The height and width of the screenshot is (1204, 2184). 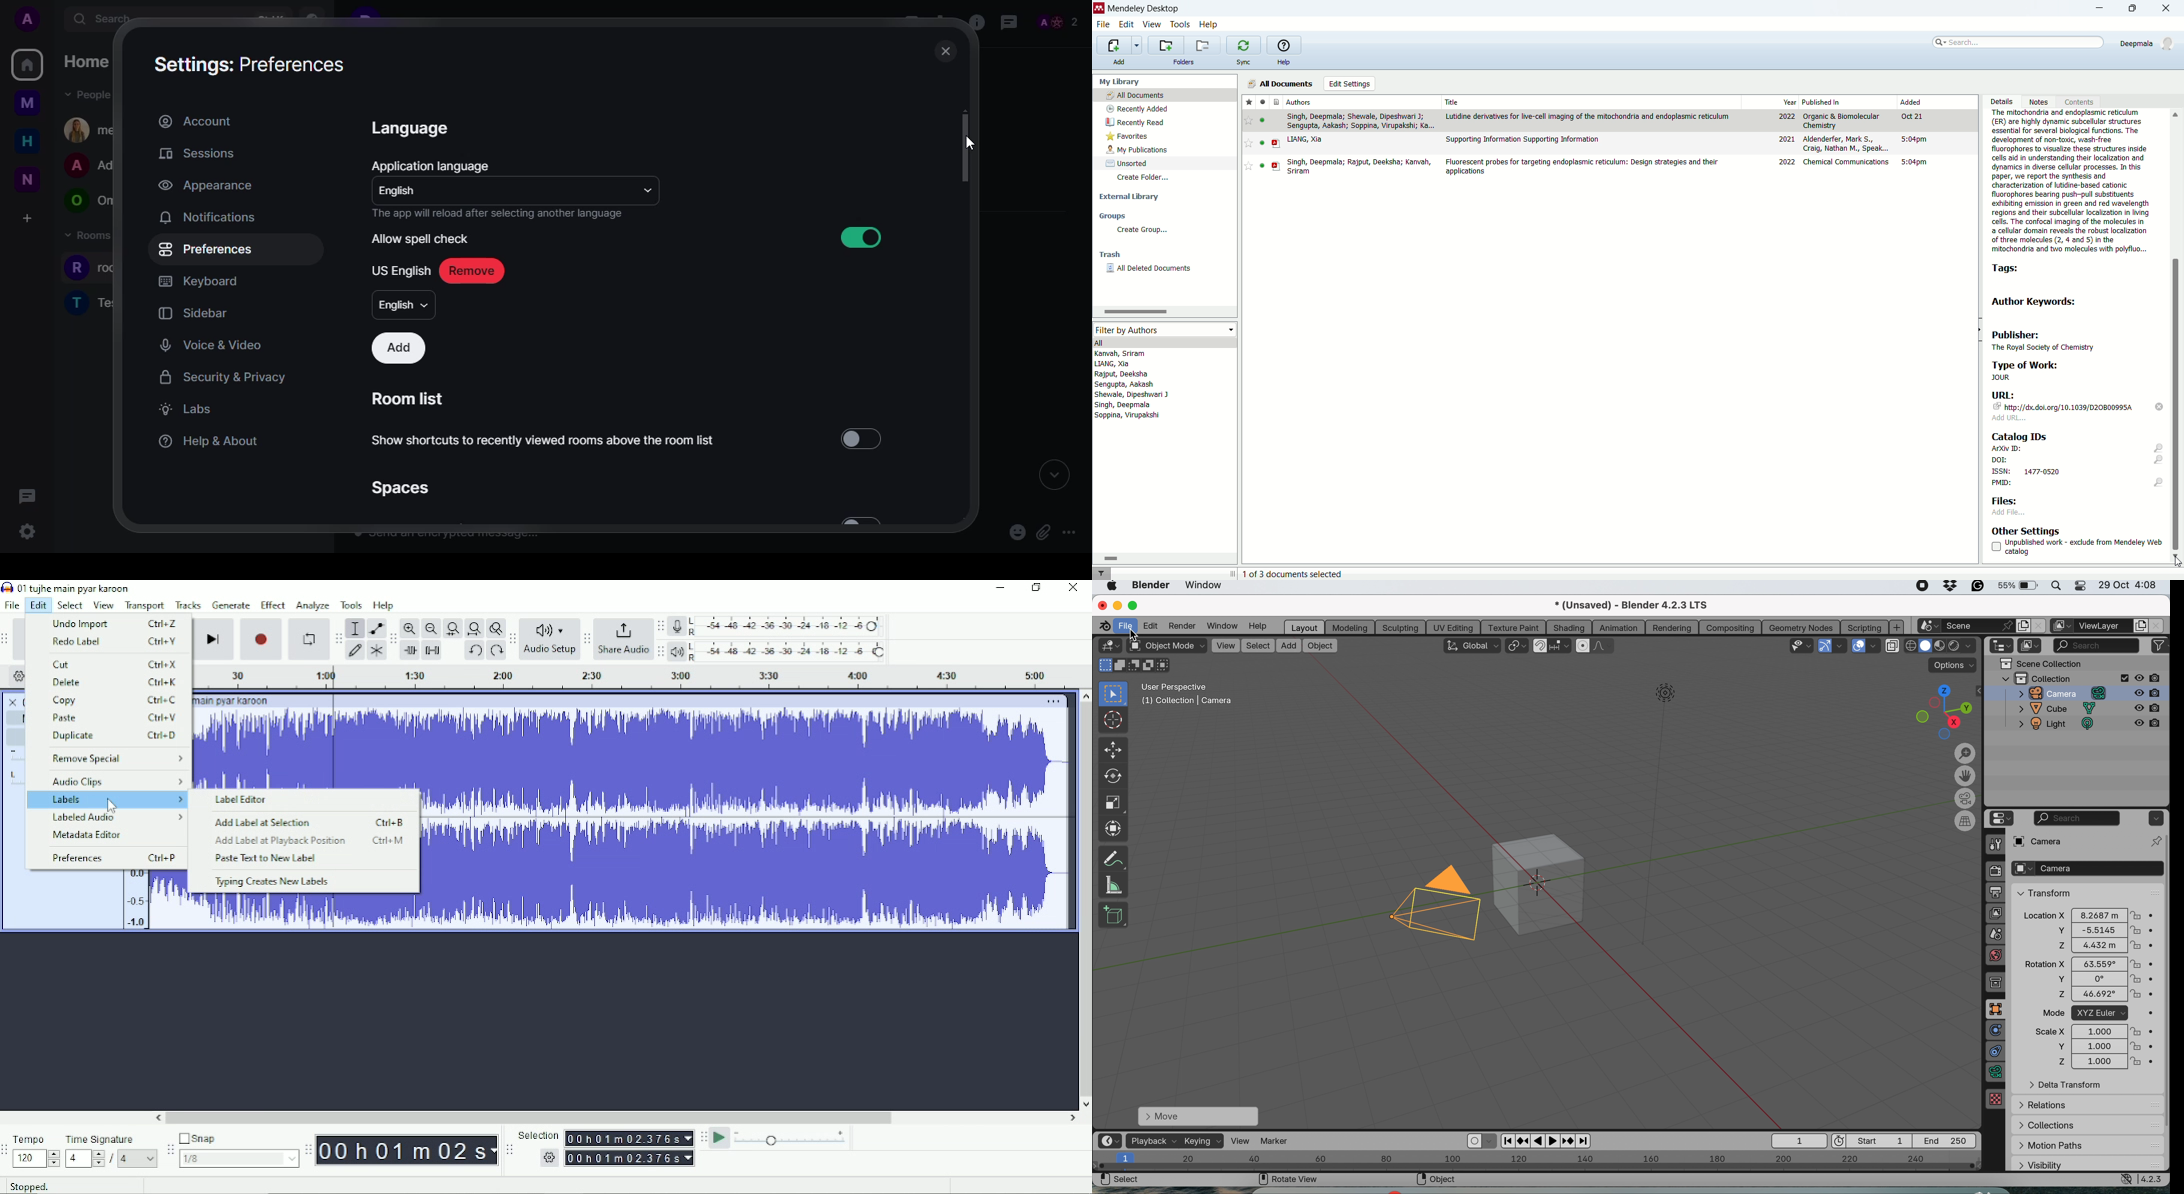 What do you see at coordinates (509, 1150) in the screenshot?
I see `Audacity selection toolbar` at bounding box center [509, 1150].